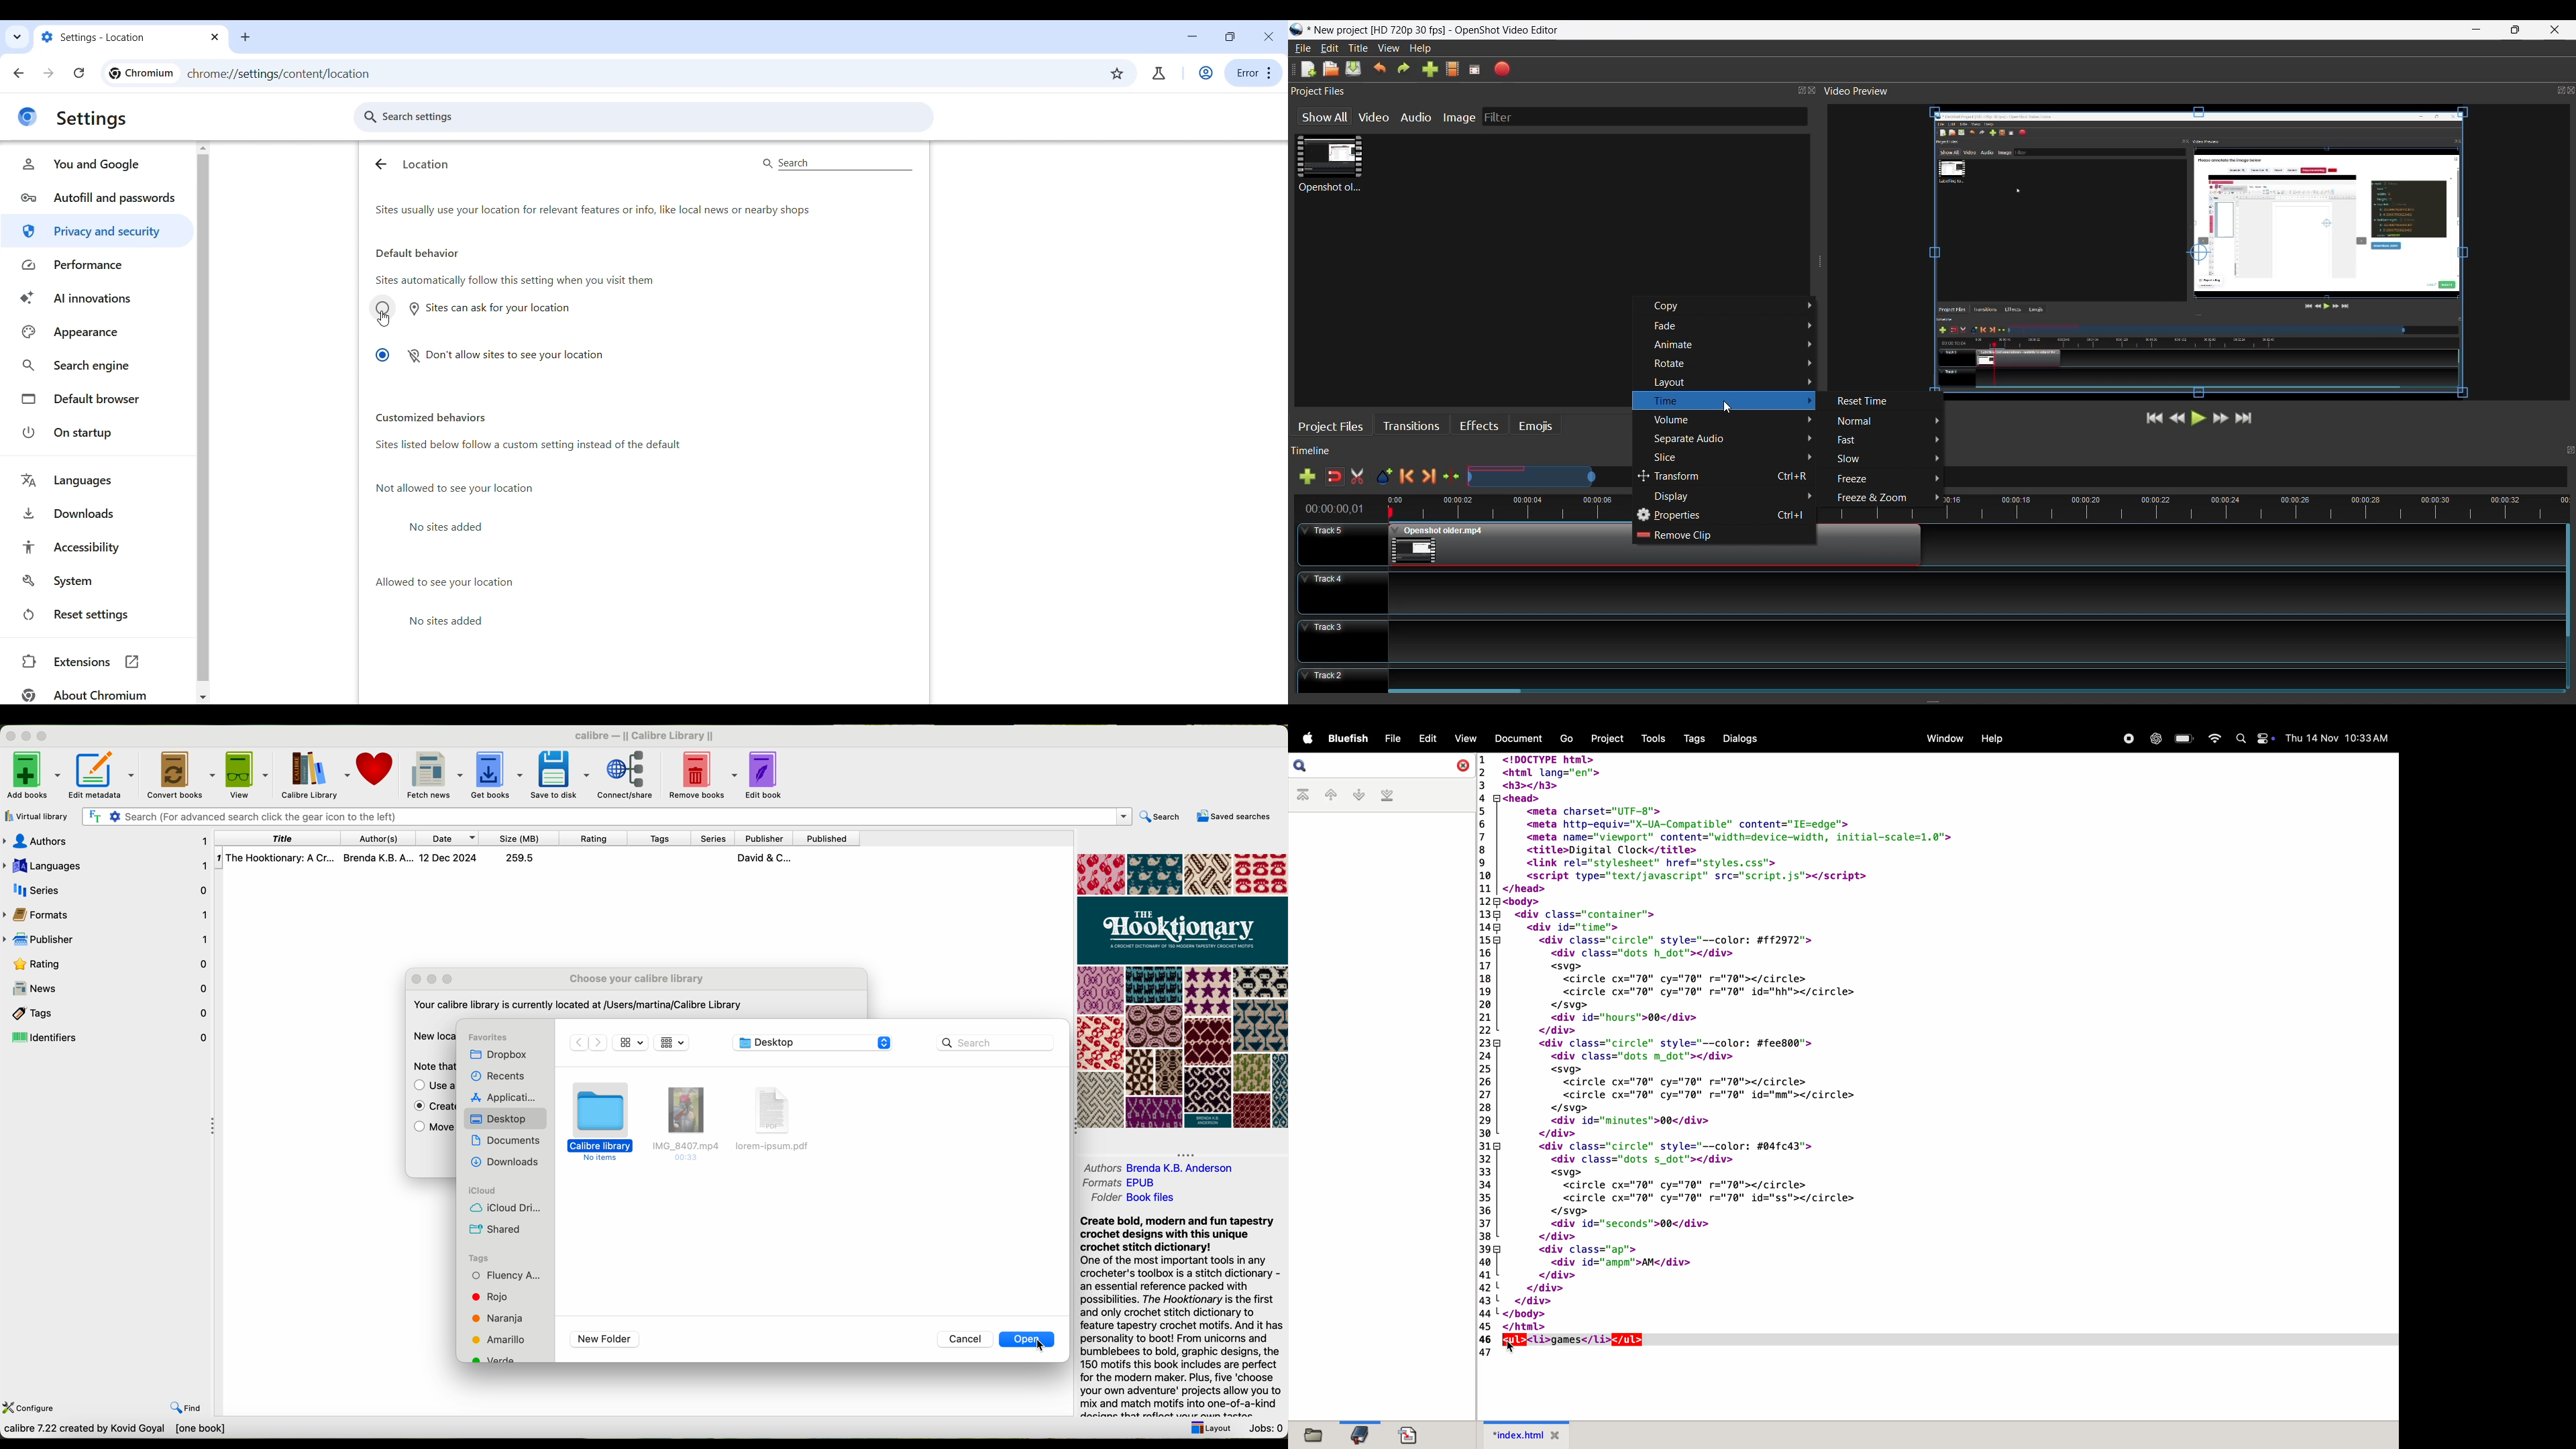 This screenshot has width=2576, height=1456. Describe the element at coordinates (500, 1339) in the screenshot. I see `tag` at that location.